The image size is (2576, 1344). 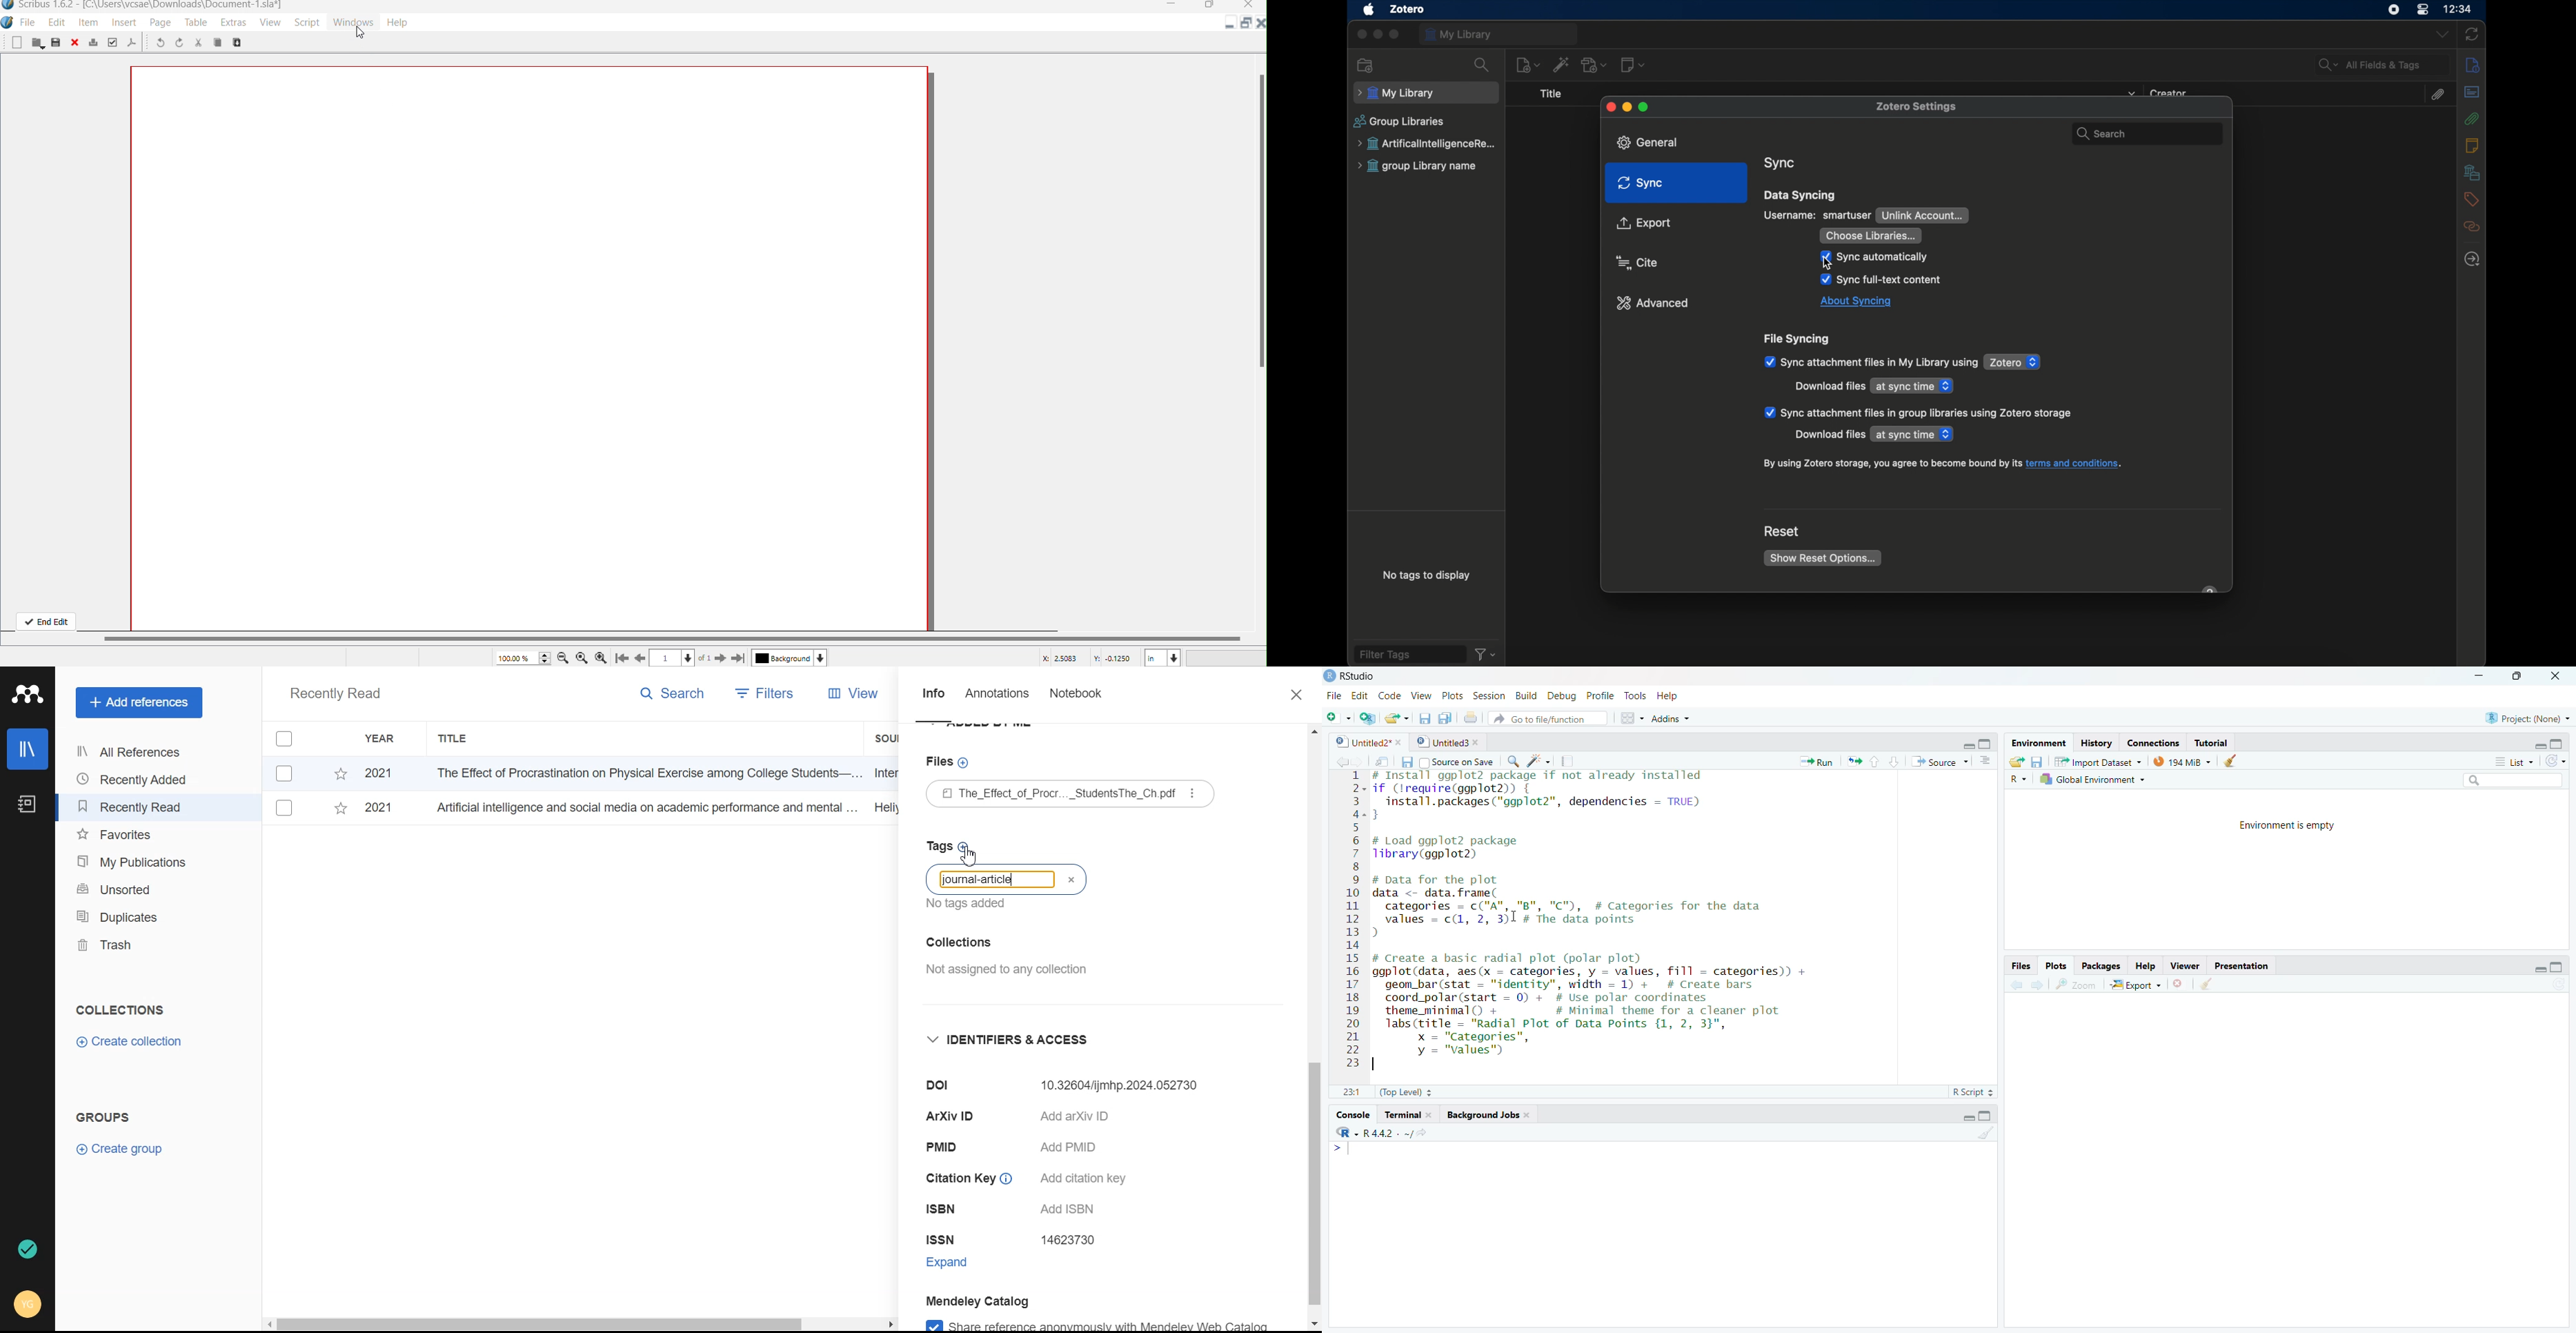 What do you see at coordinates (8, 24) in the screenshot?
I see `Scribus` at bounding box center [8, 24].